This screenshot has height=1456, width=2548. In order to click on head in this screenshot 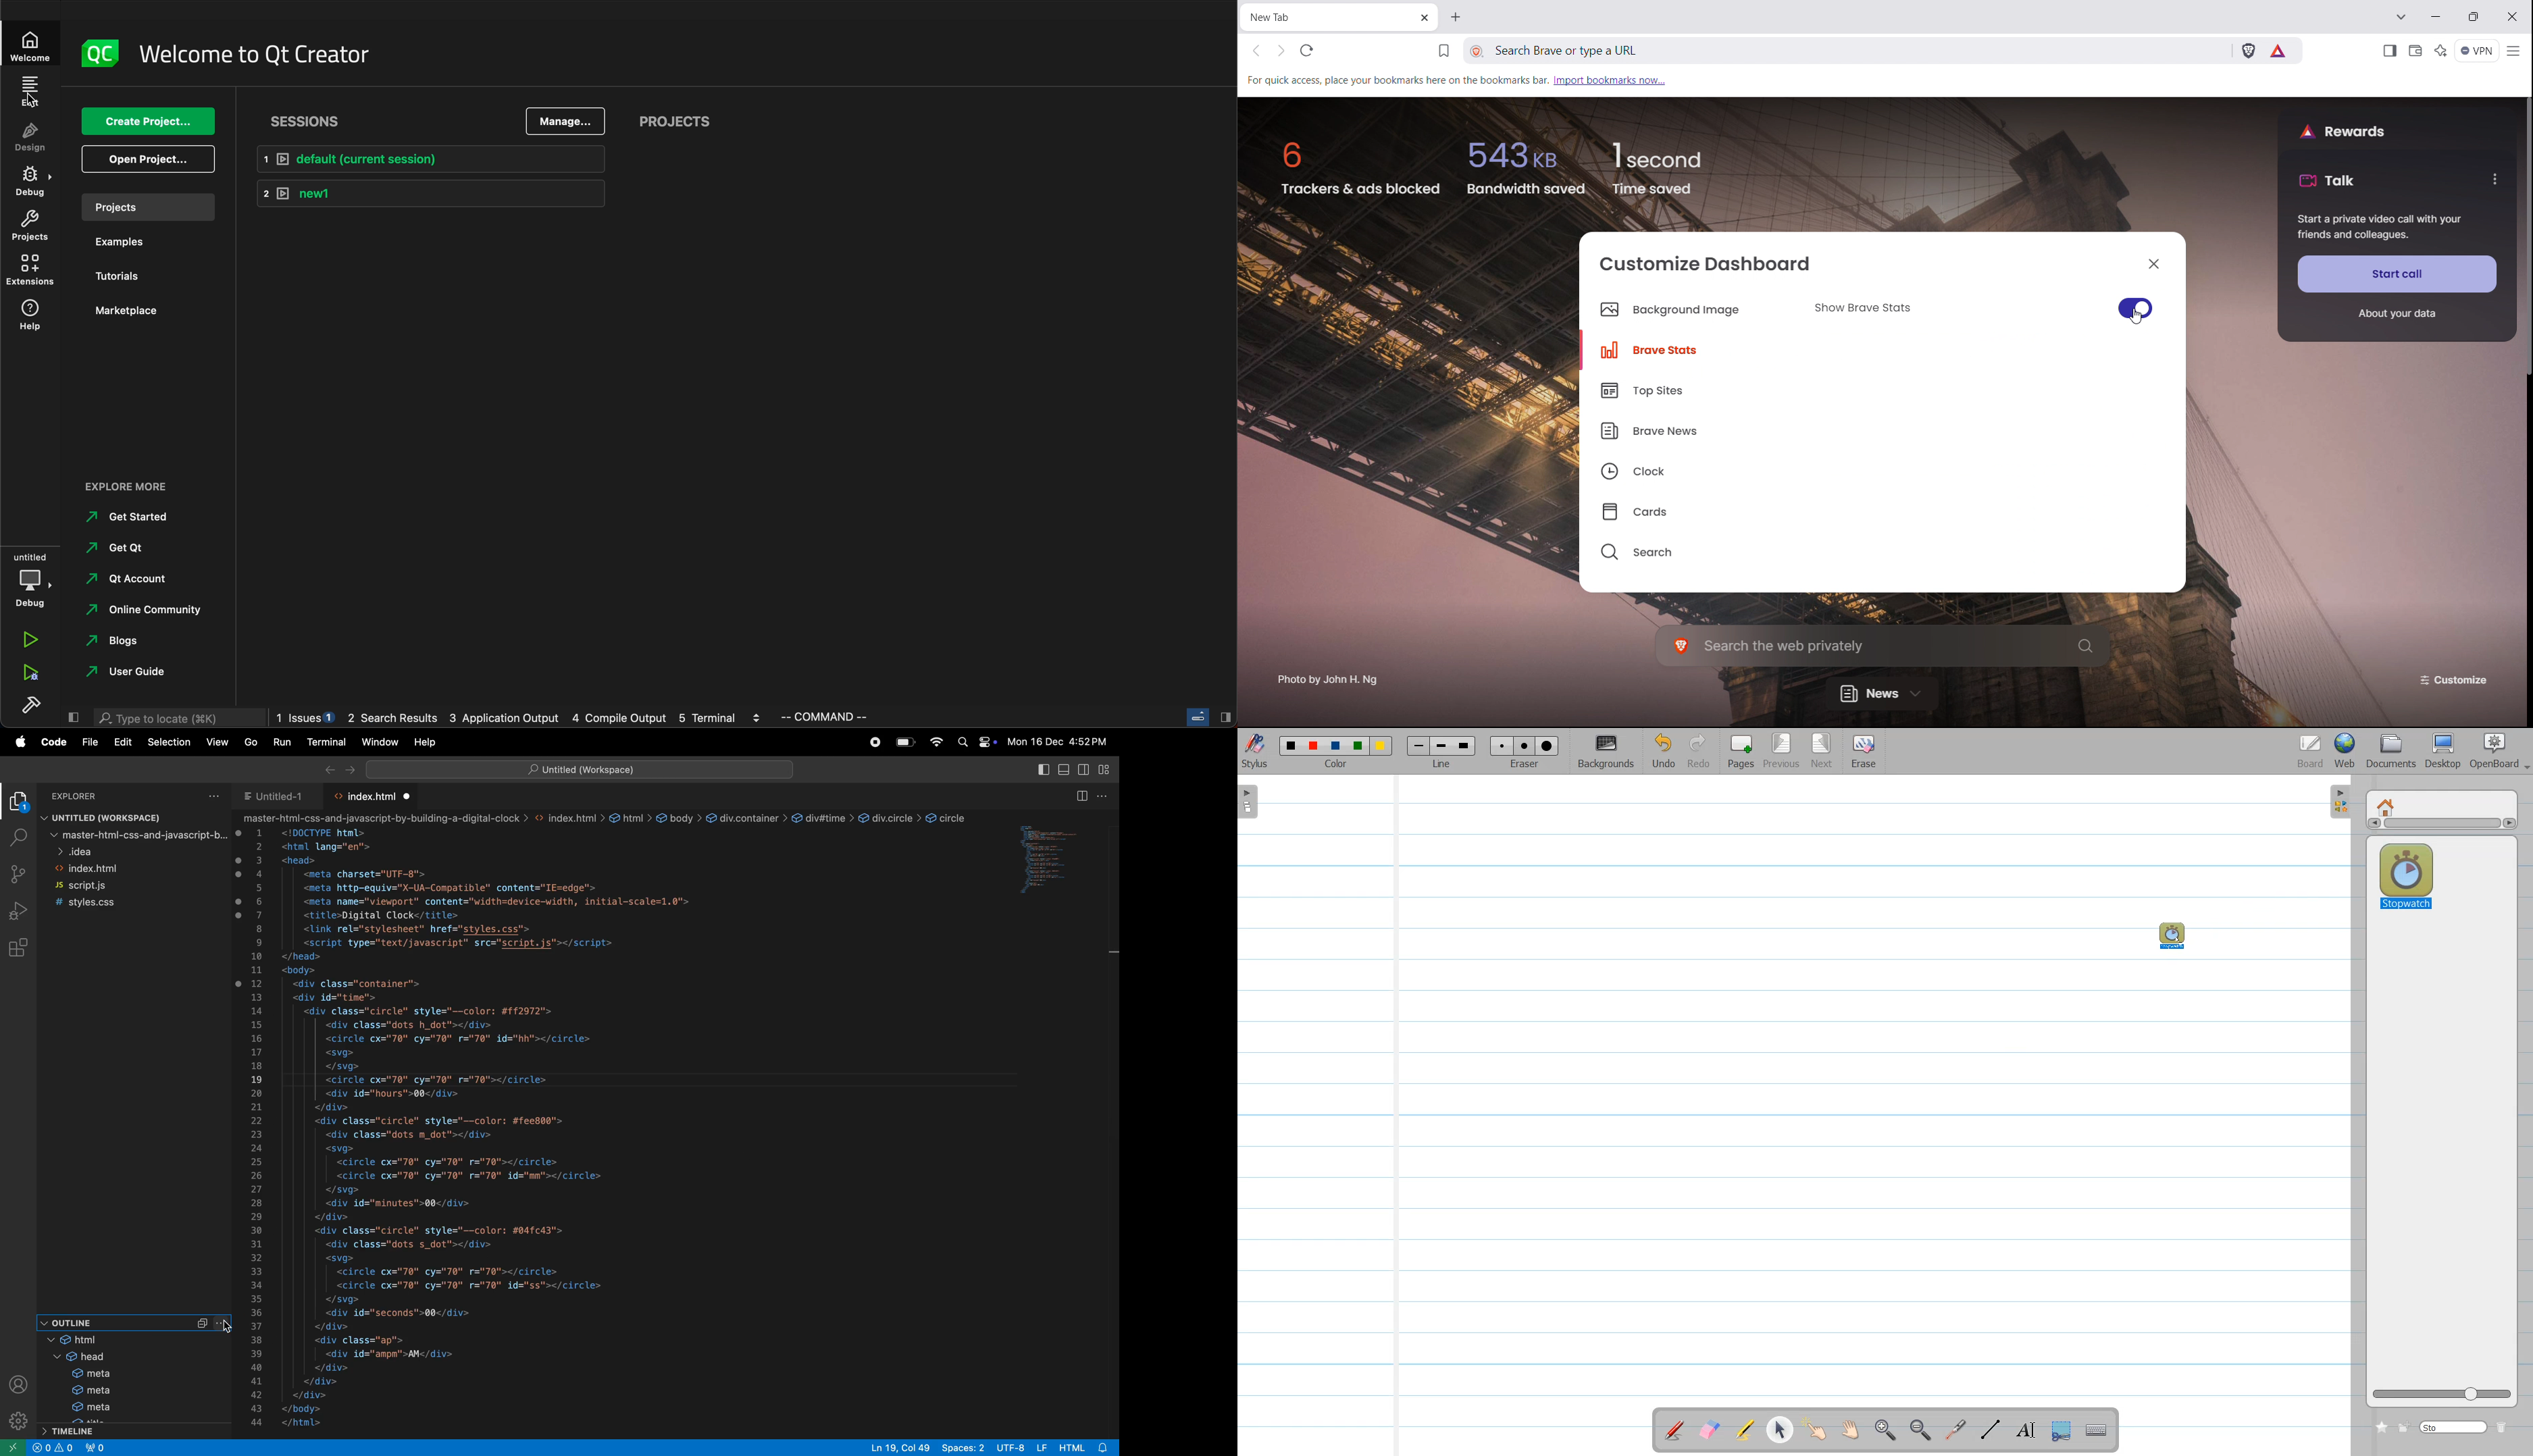, I will do `click(78, 1357)`.